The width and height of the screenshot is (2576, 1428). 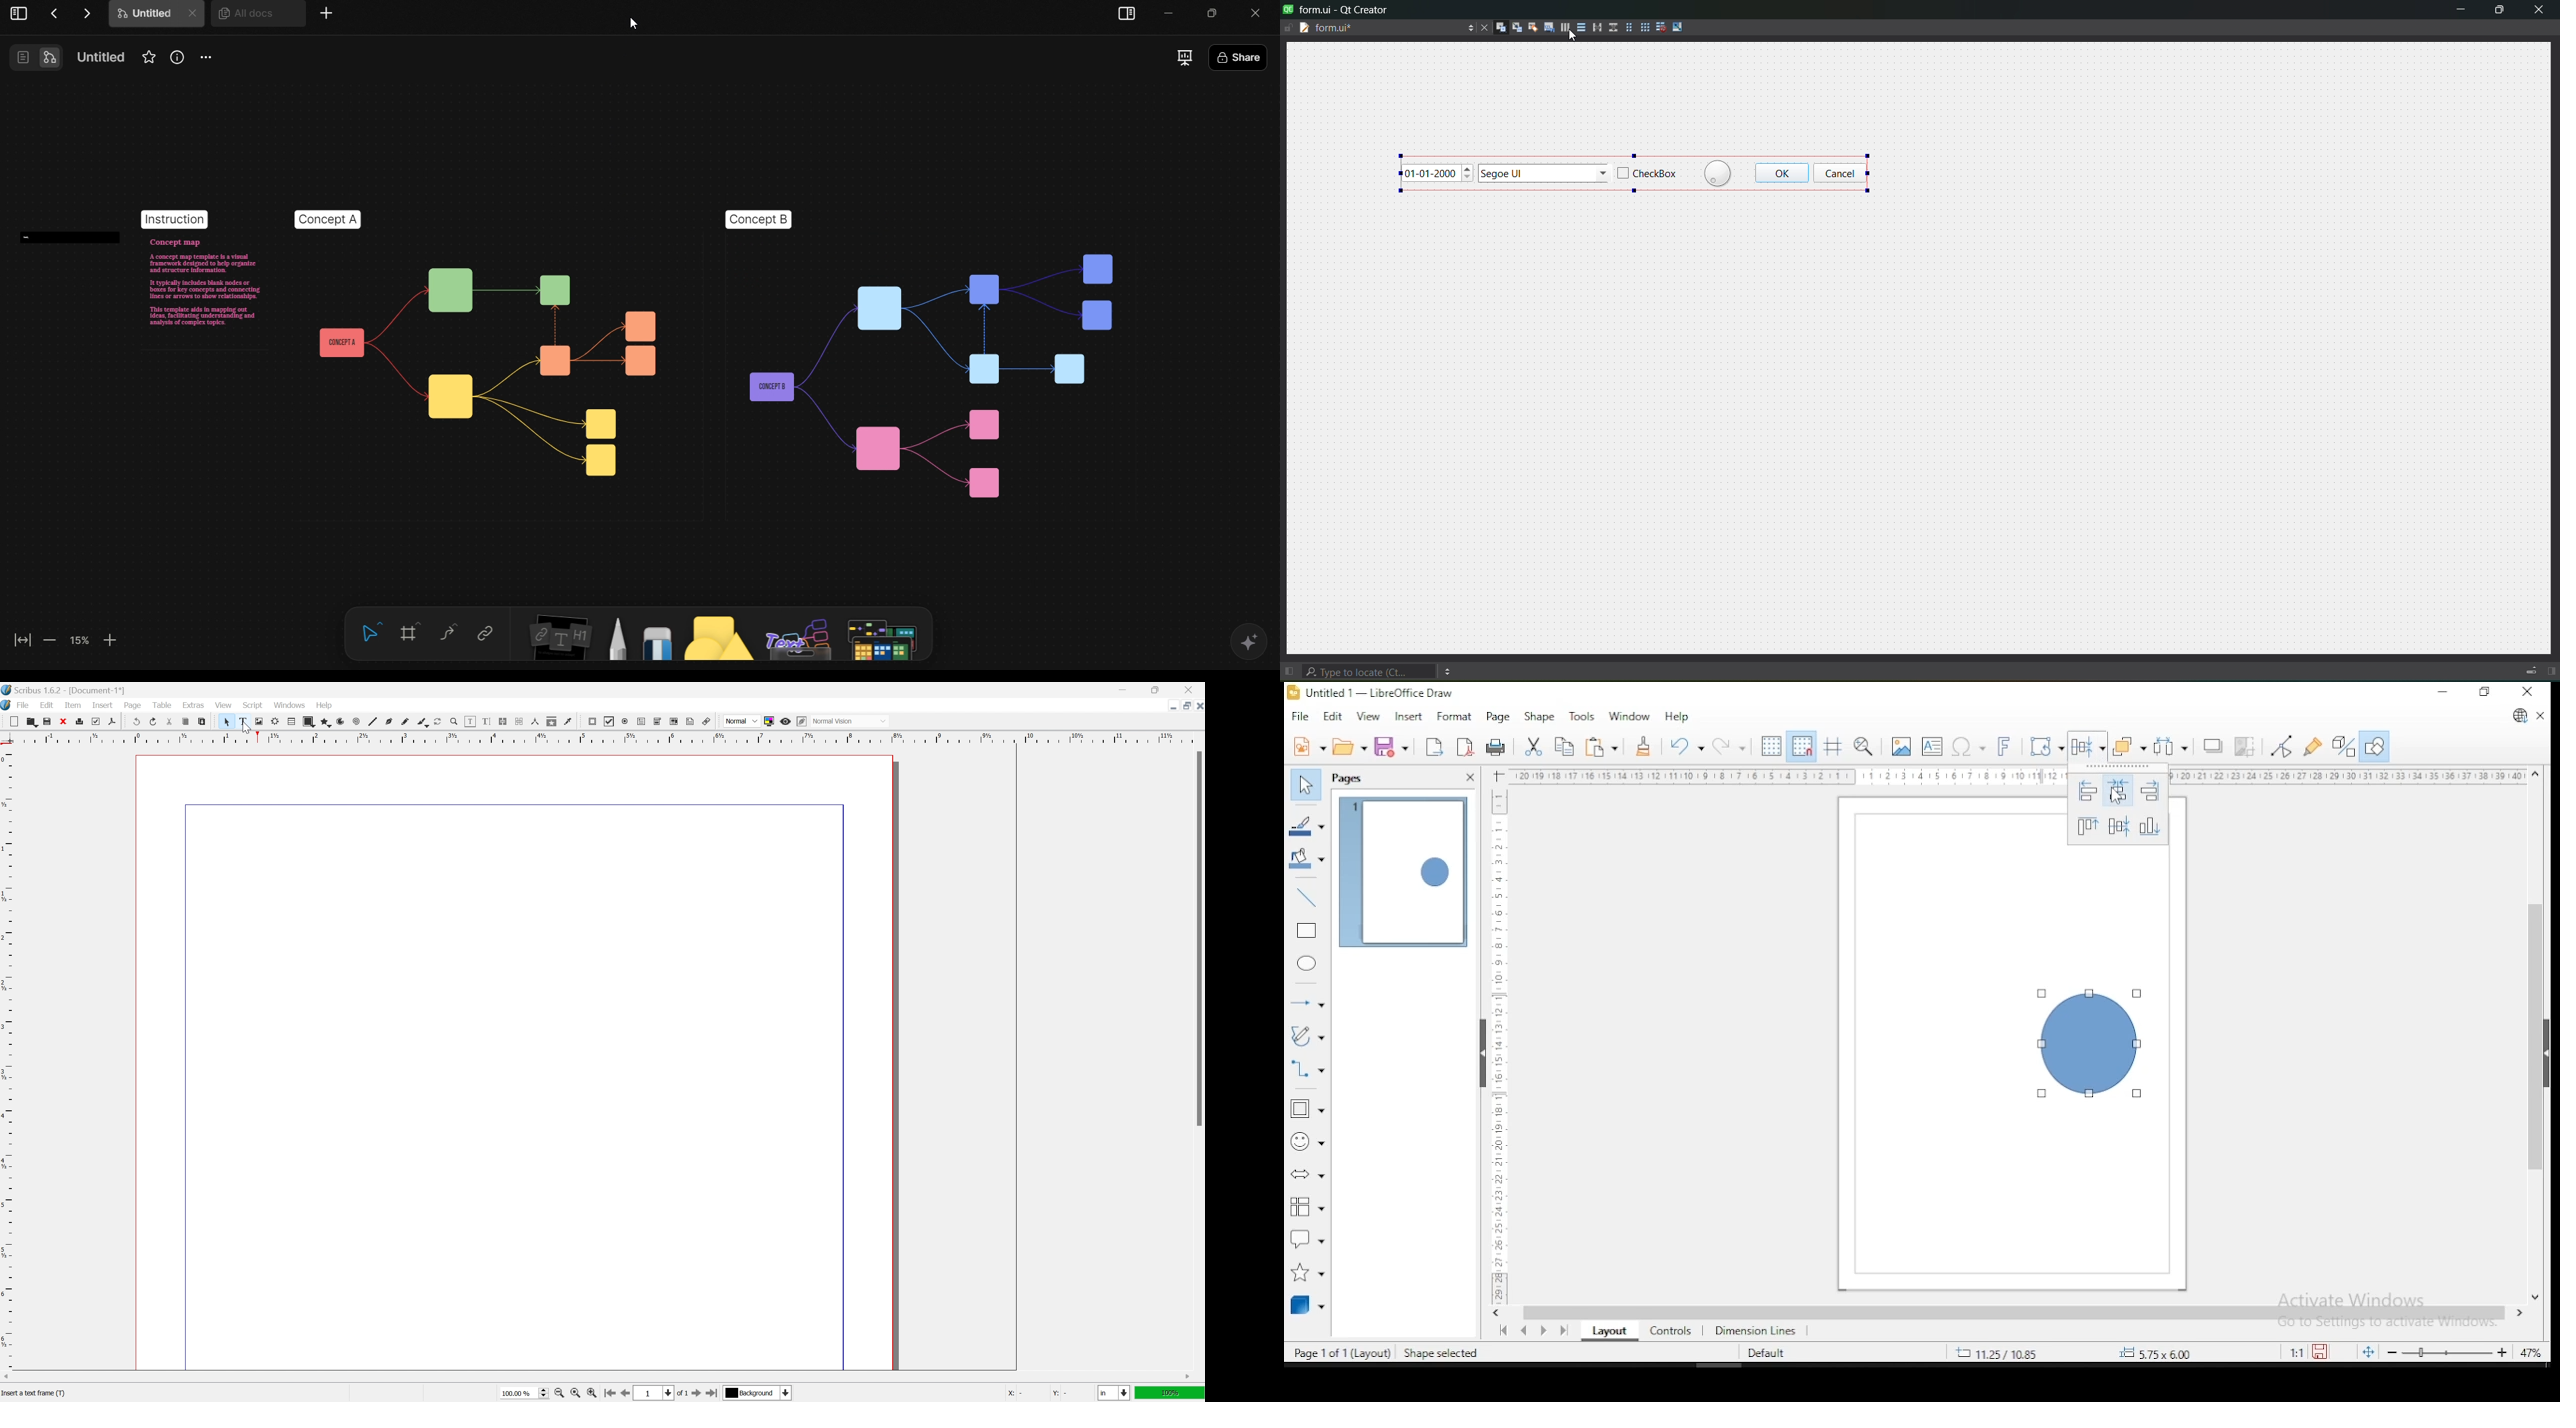 I want to click on libreoffice update, so click(x=2519, y=717).